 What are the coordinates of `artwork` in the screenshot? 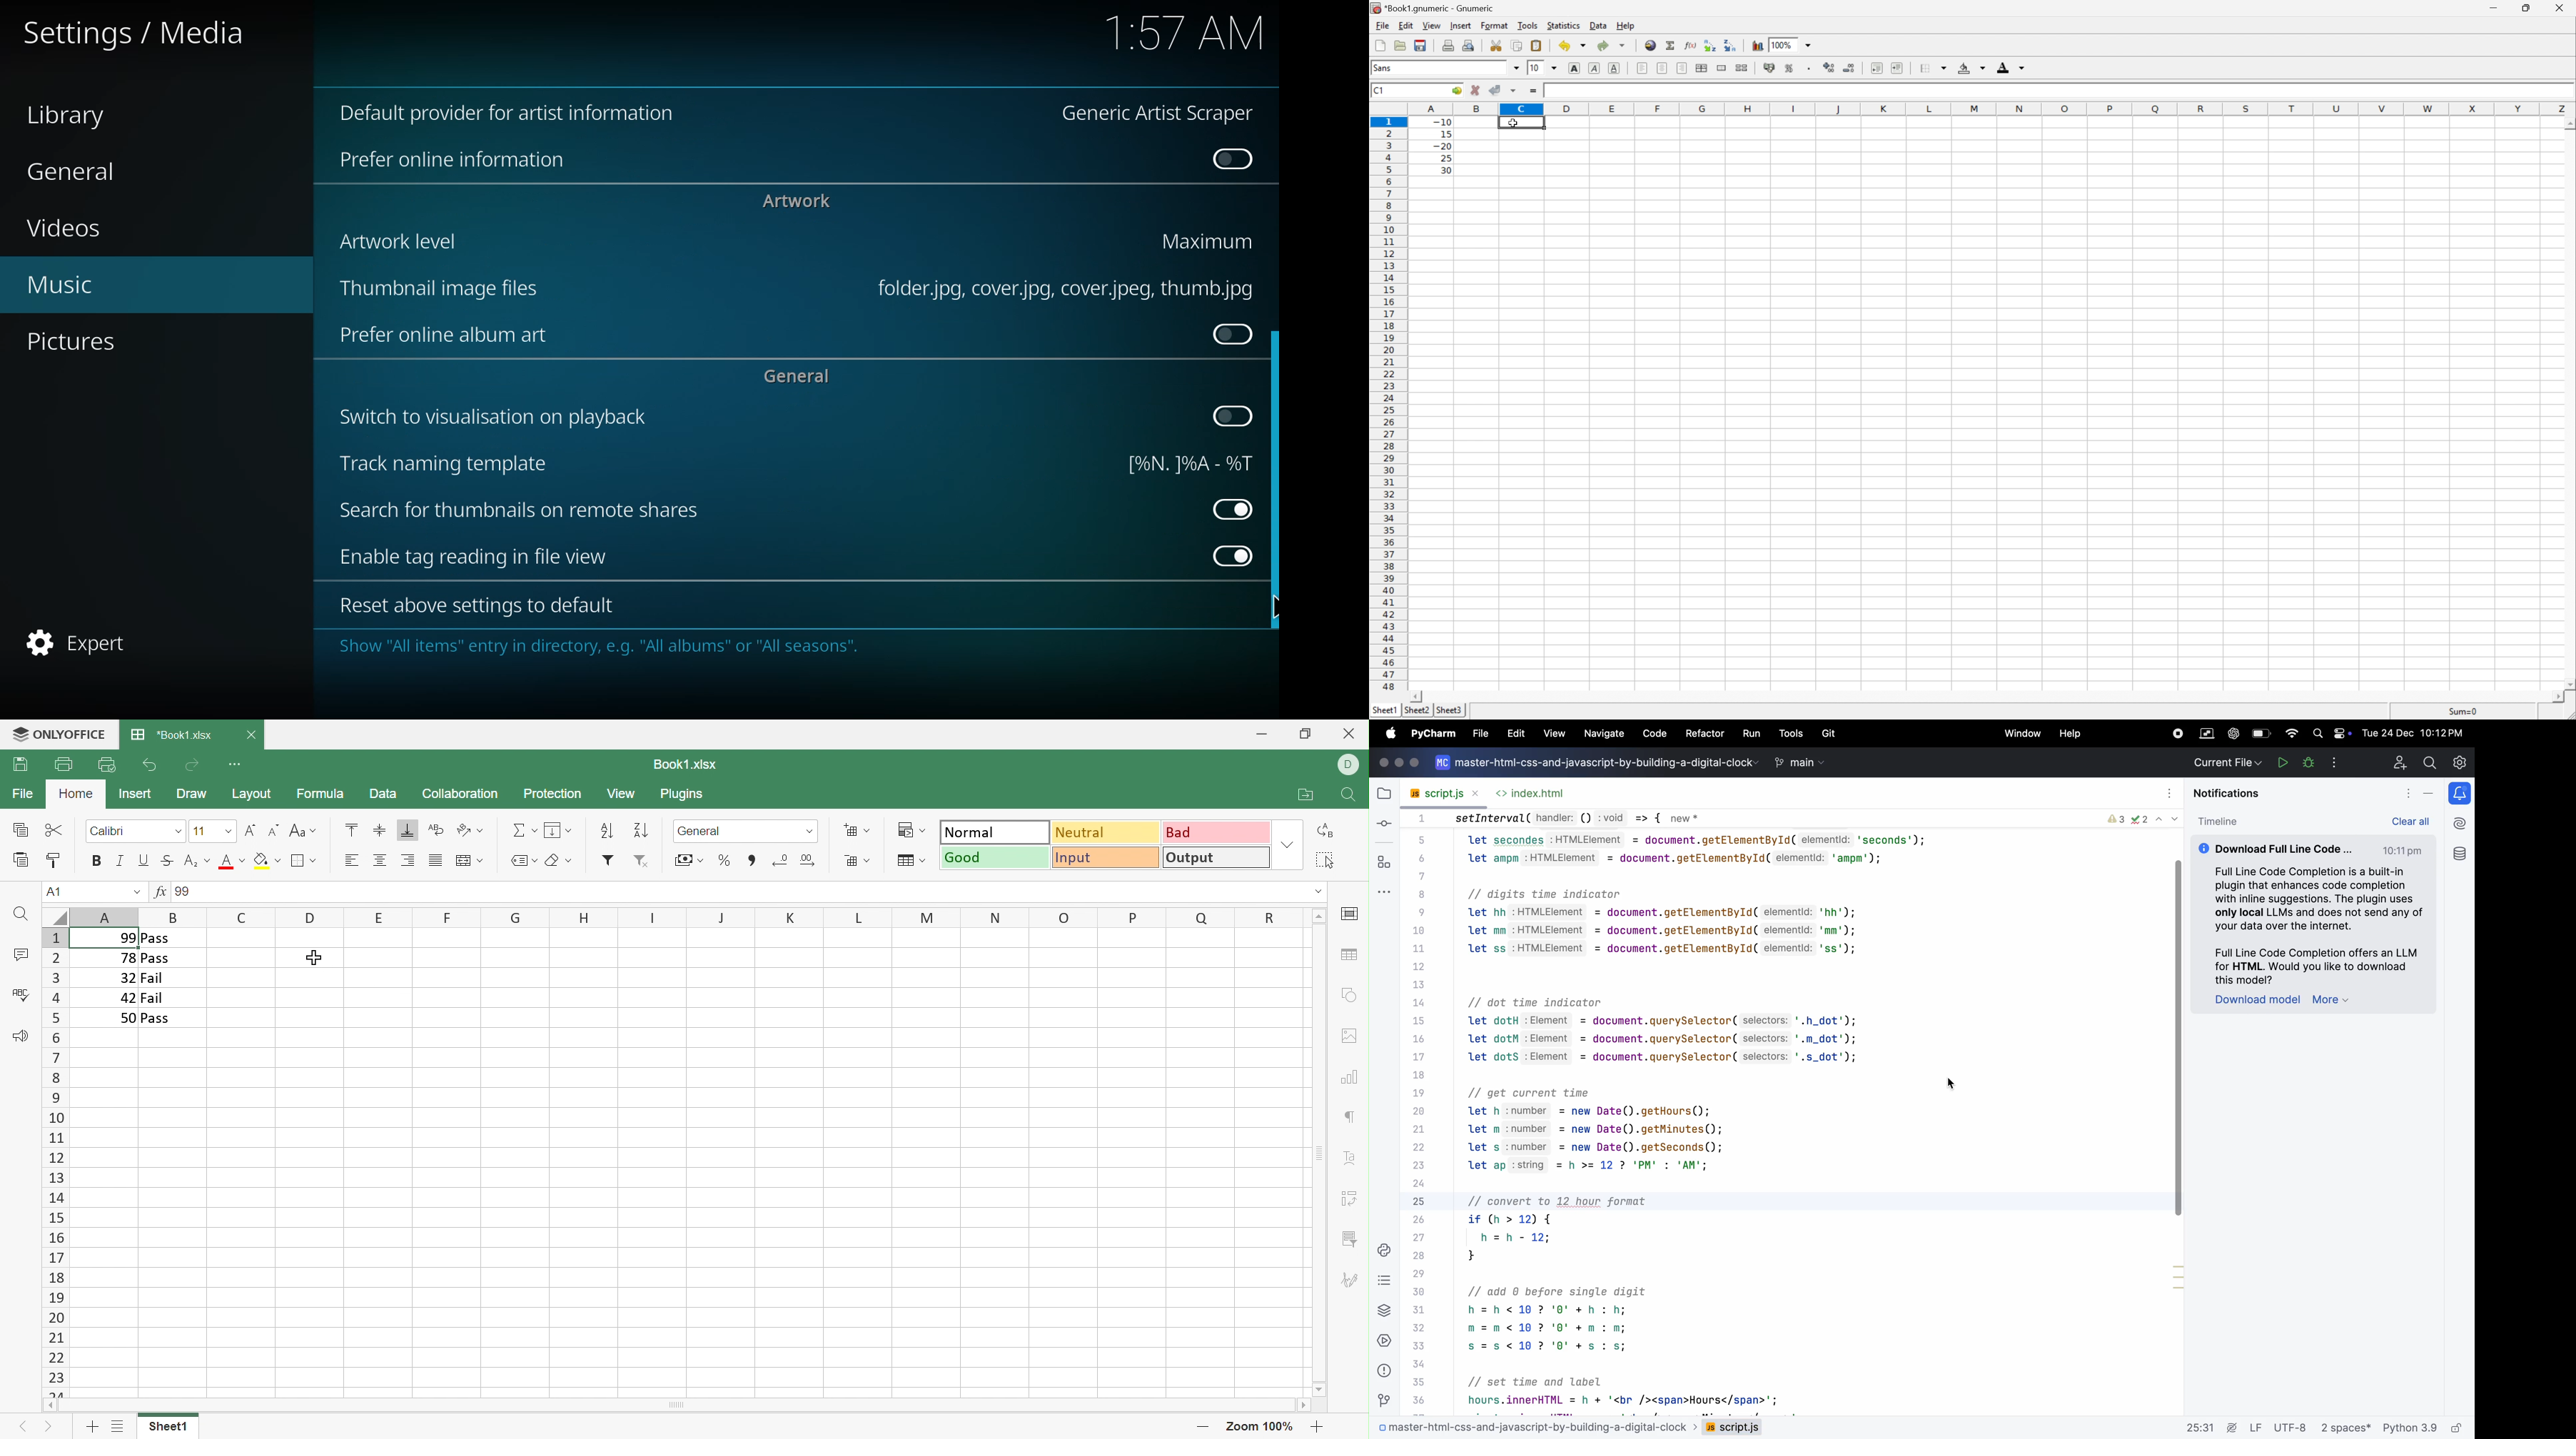 It's located at (795, 201).